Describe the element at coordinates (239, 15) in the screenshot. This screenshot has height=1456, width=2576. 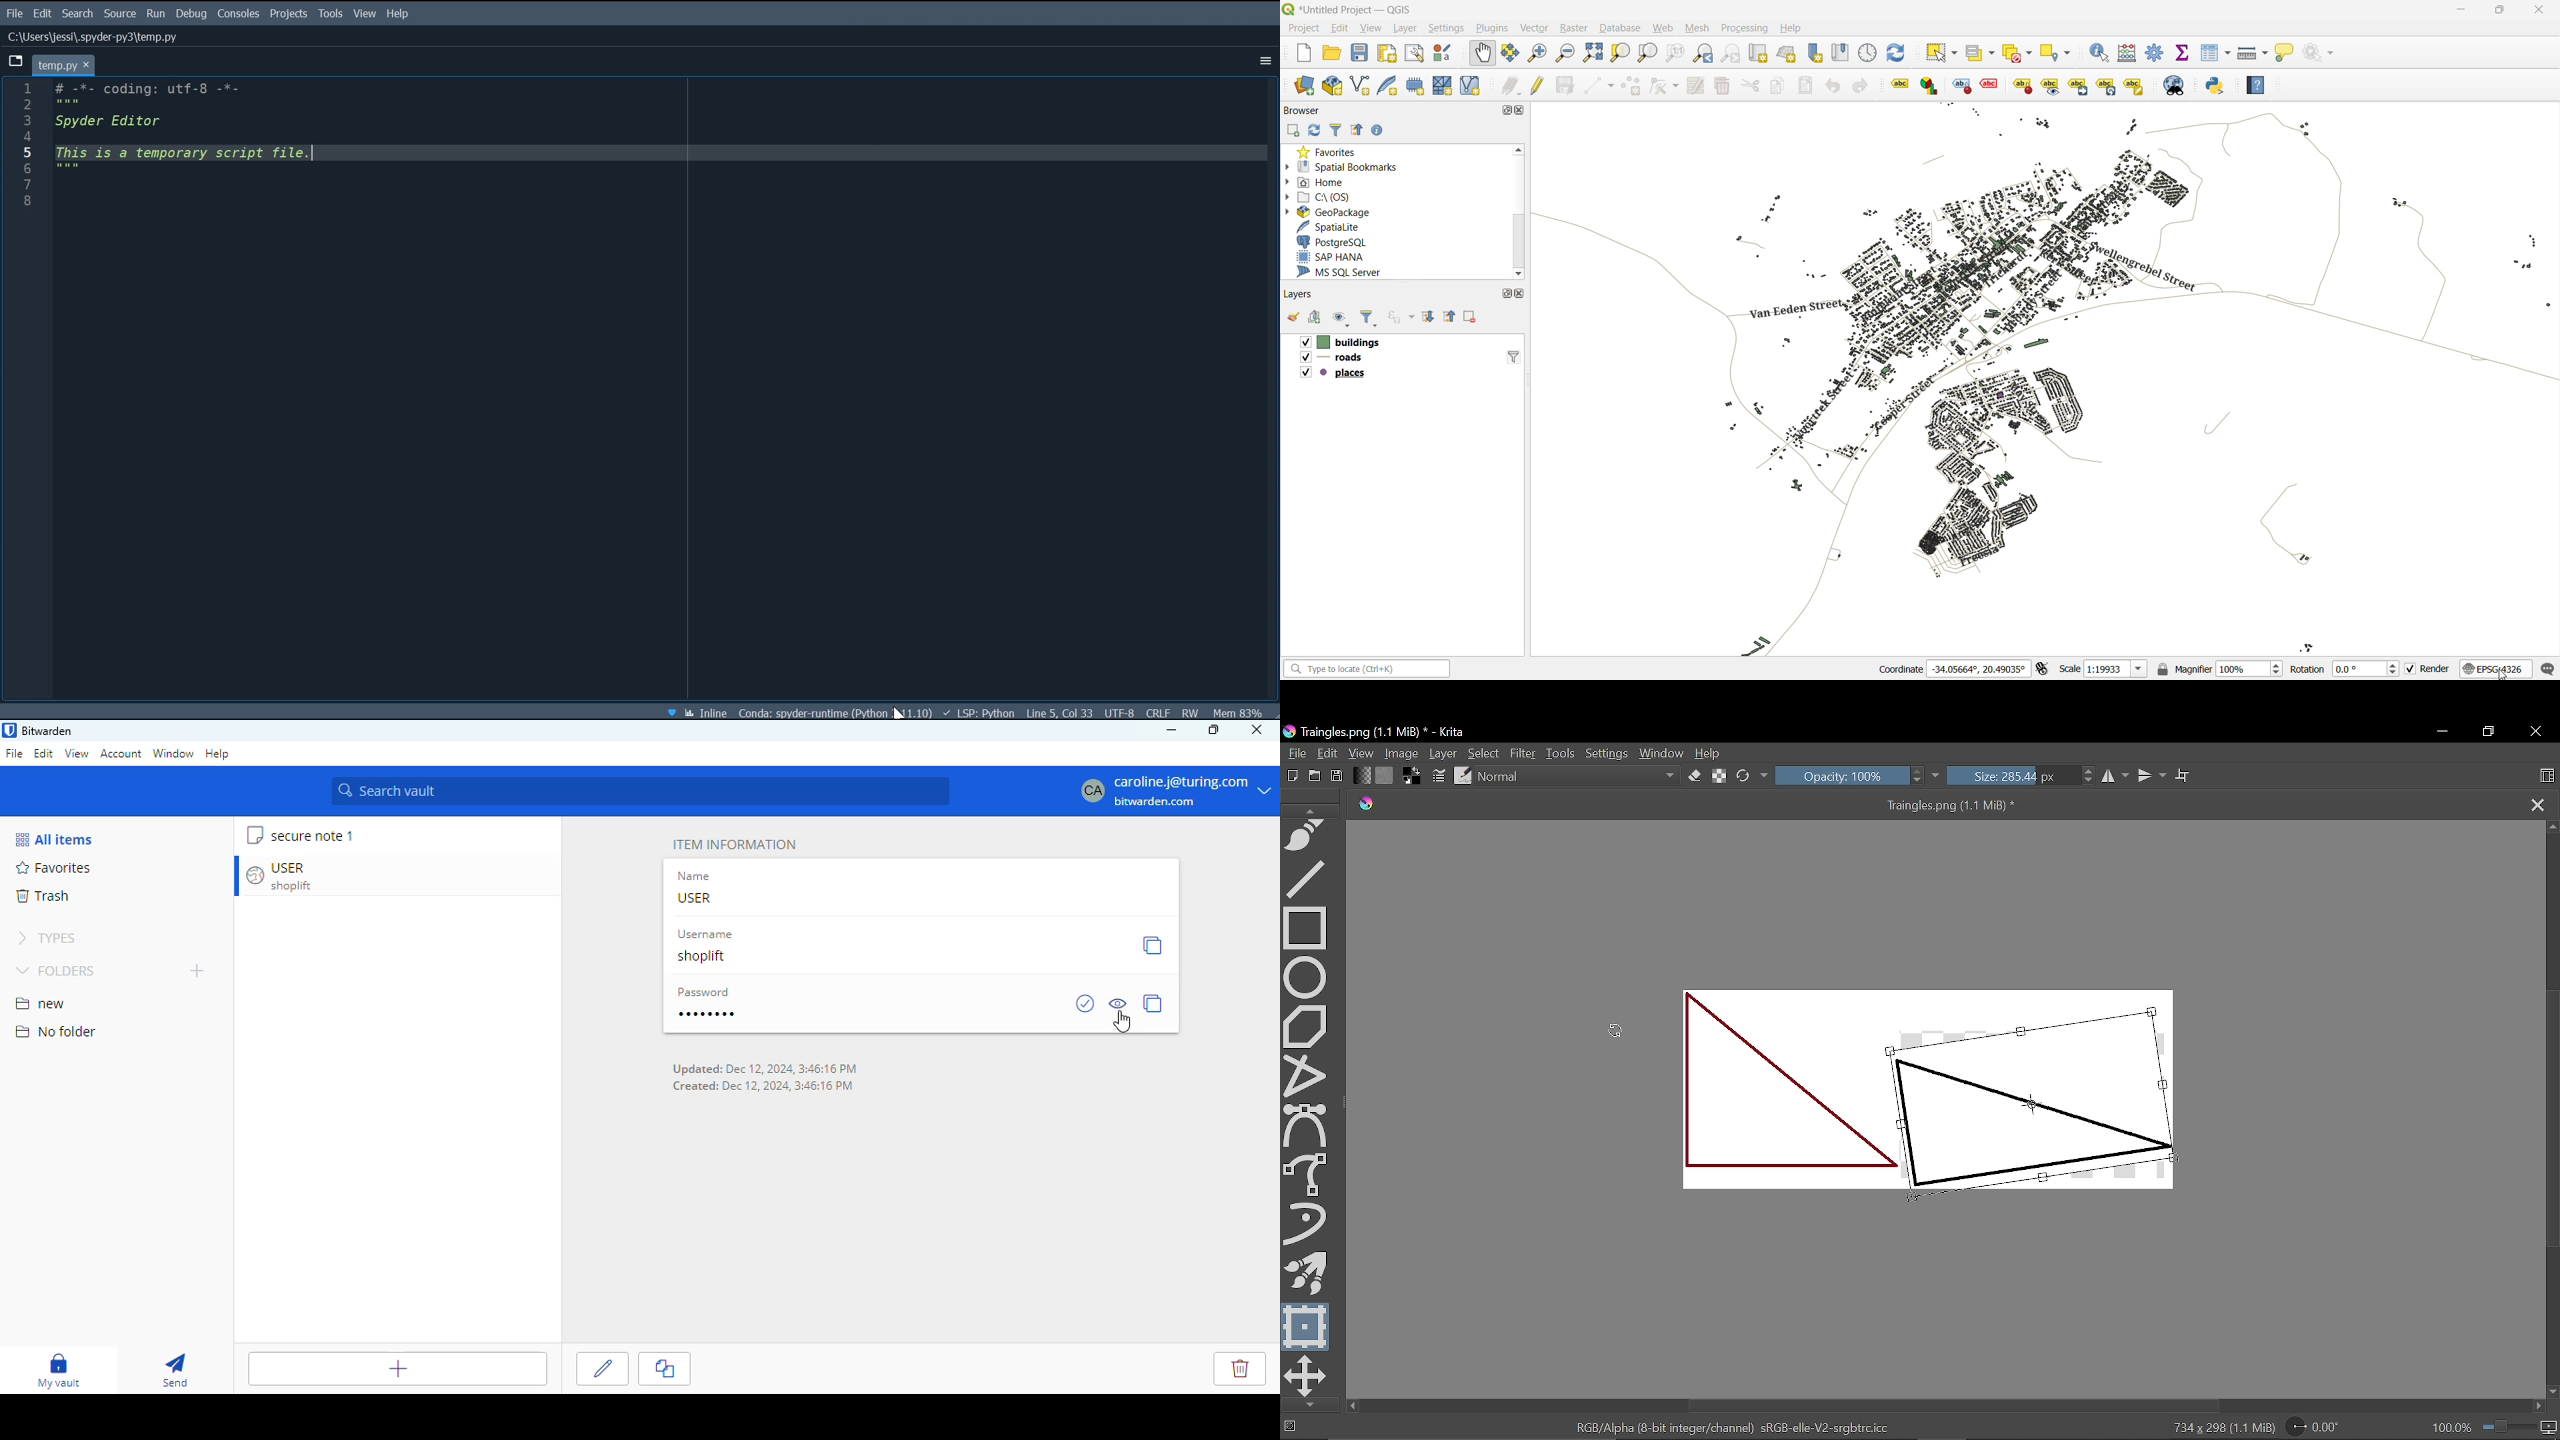
I see `Consoles` at that location.